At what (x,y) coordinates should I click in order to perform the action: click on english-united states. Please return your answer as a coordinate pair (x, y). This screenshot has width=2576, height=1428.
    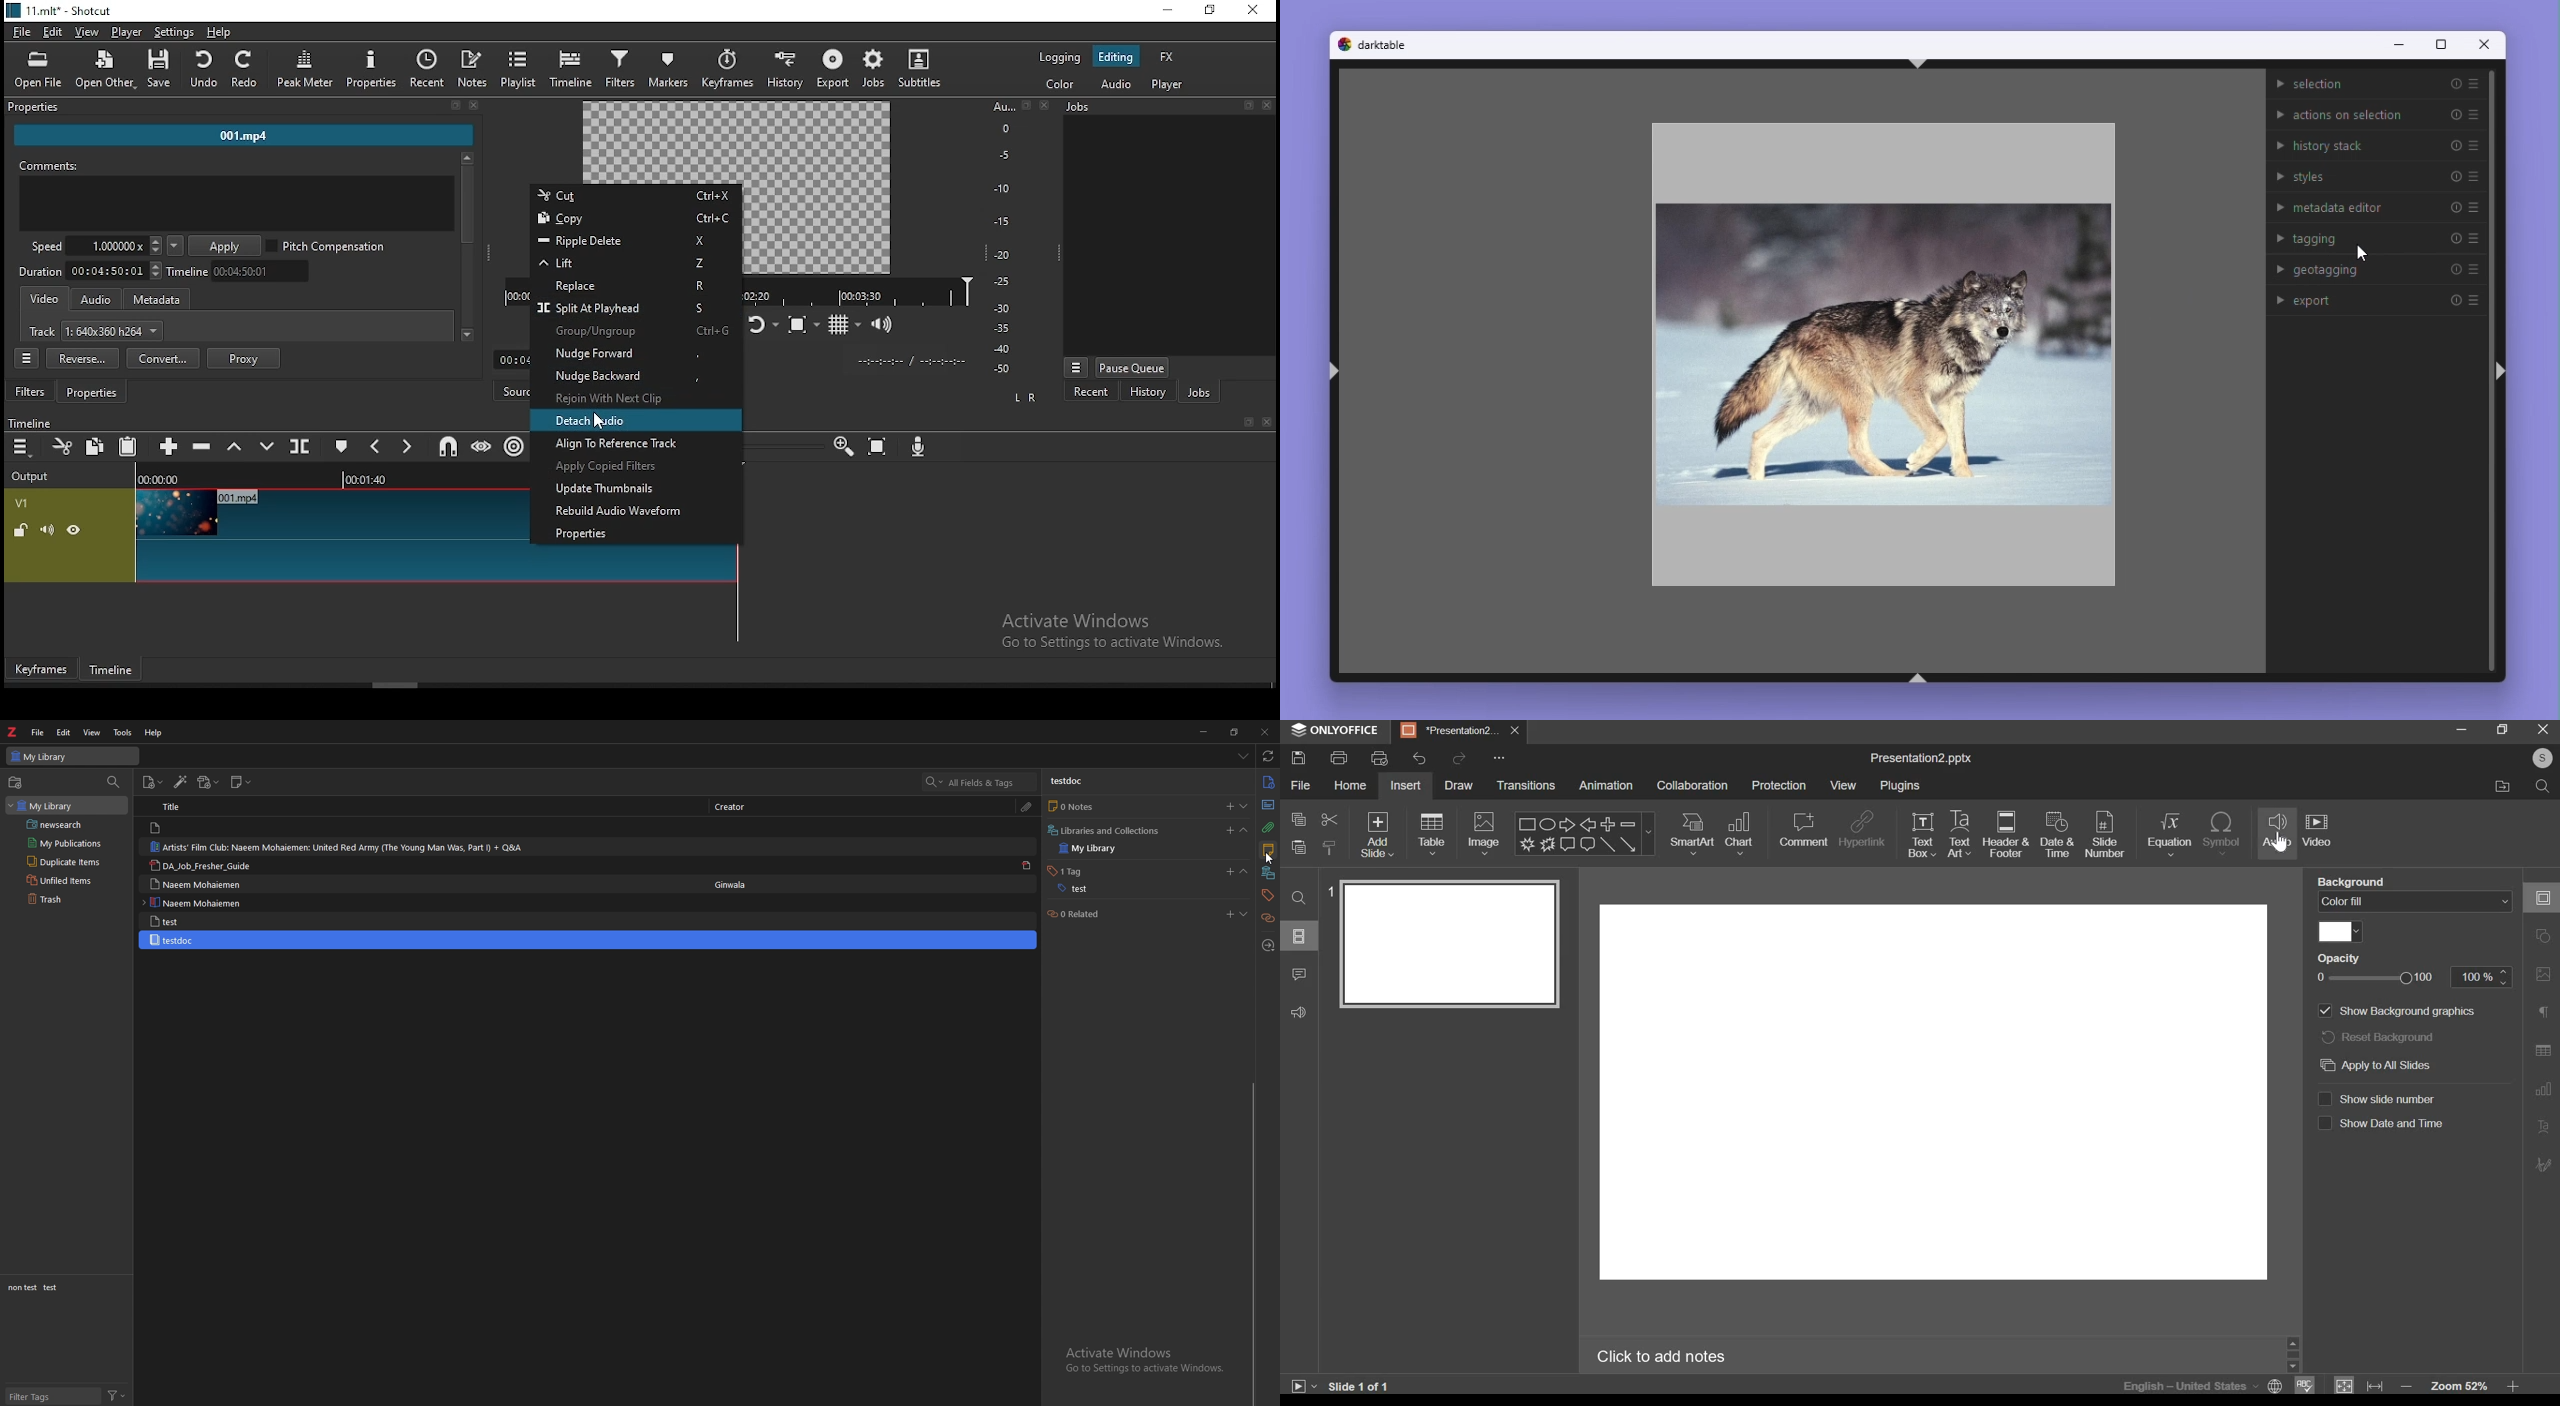
    Looking at the image, I should click on (2200, 1385).